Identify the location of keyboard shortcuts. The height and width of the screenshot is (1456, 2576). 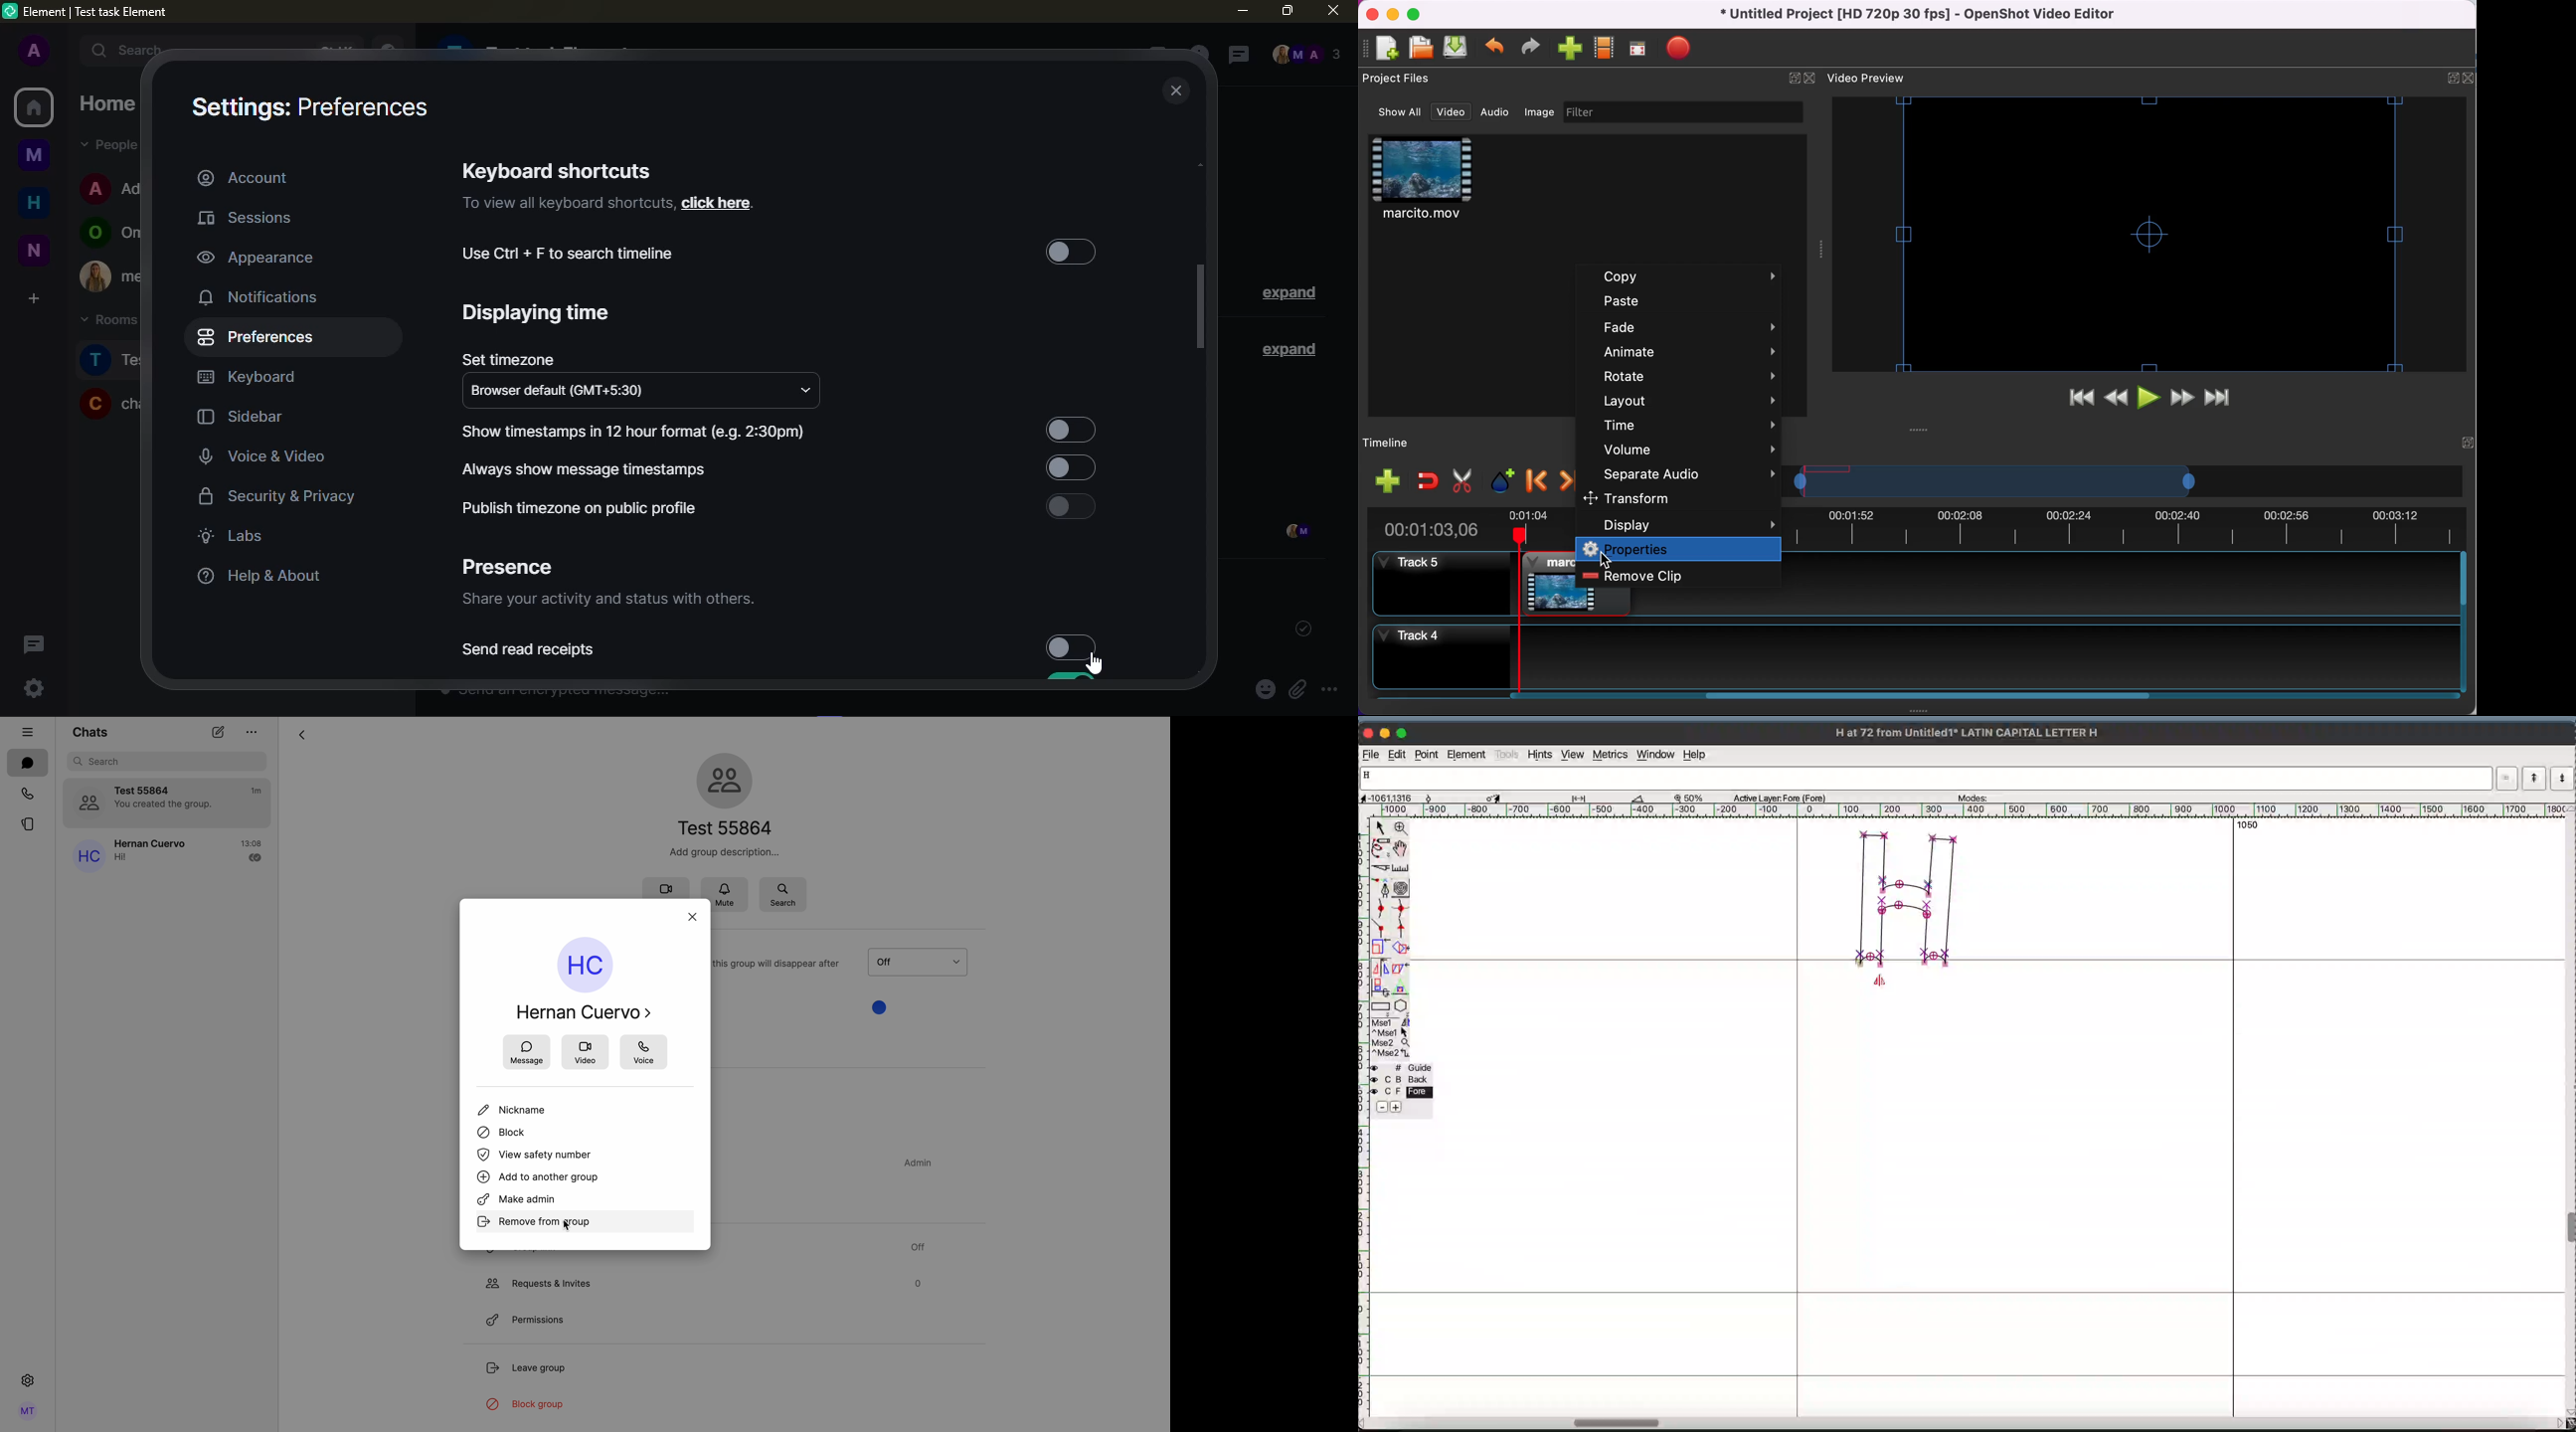
(557, 170).